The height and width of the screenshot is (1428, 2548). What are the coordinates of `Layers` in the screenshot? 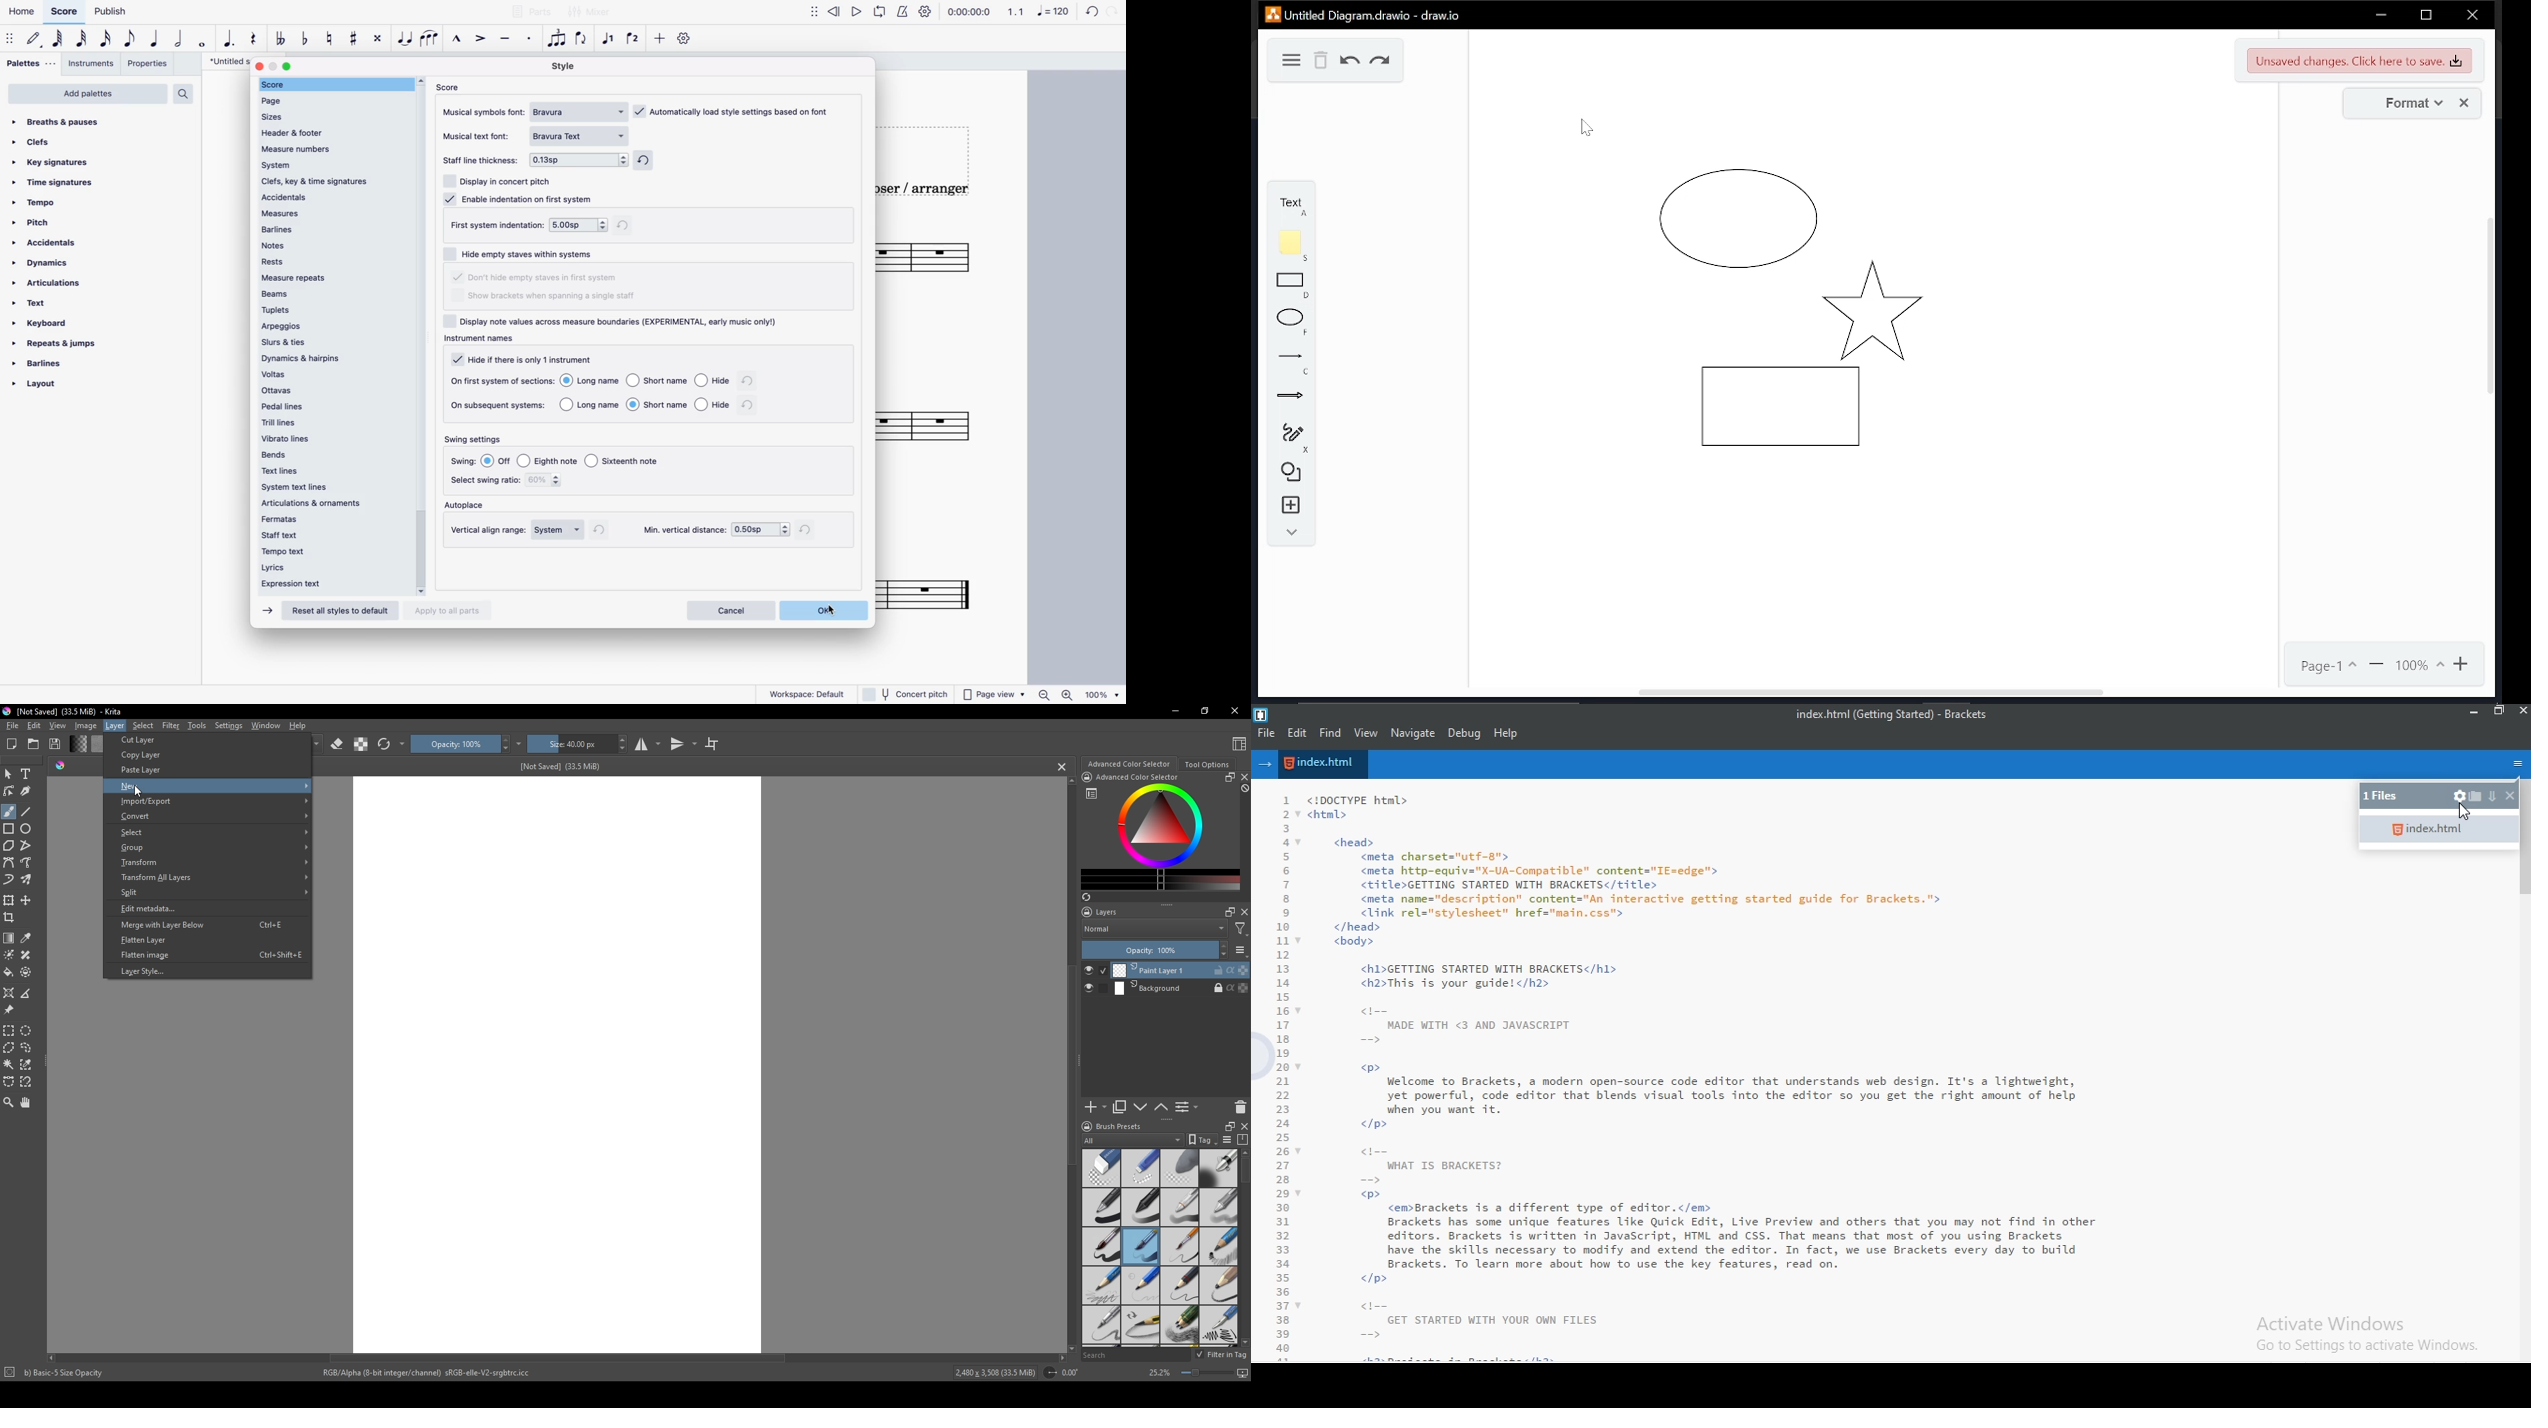 It's located at (1104, 912).